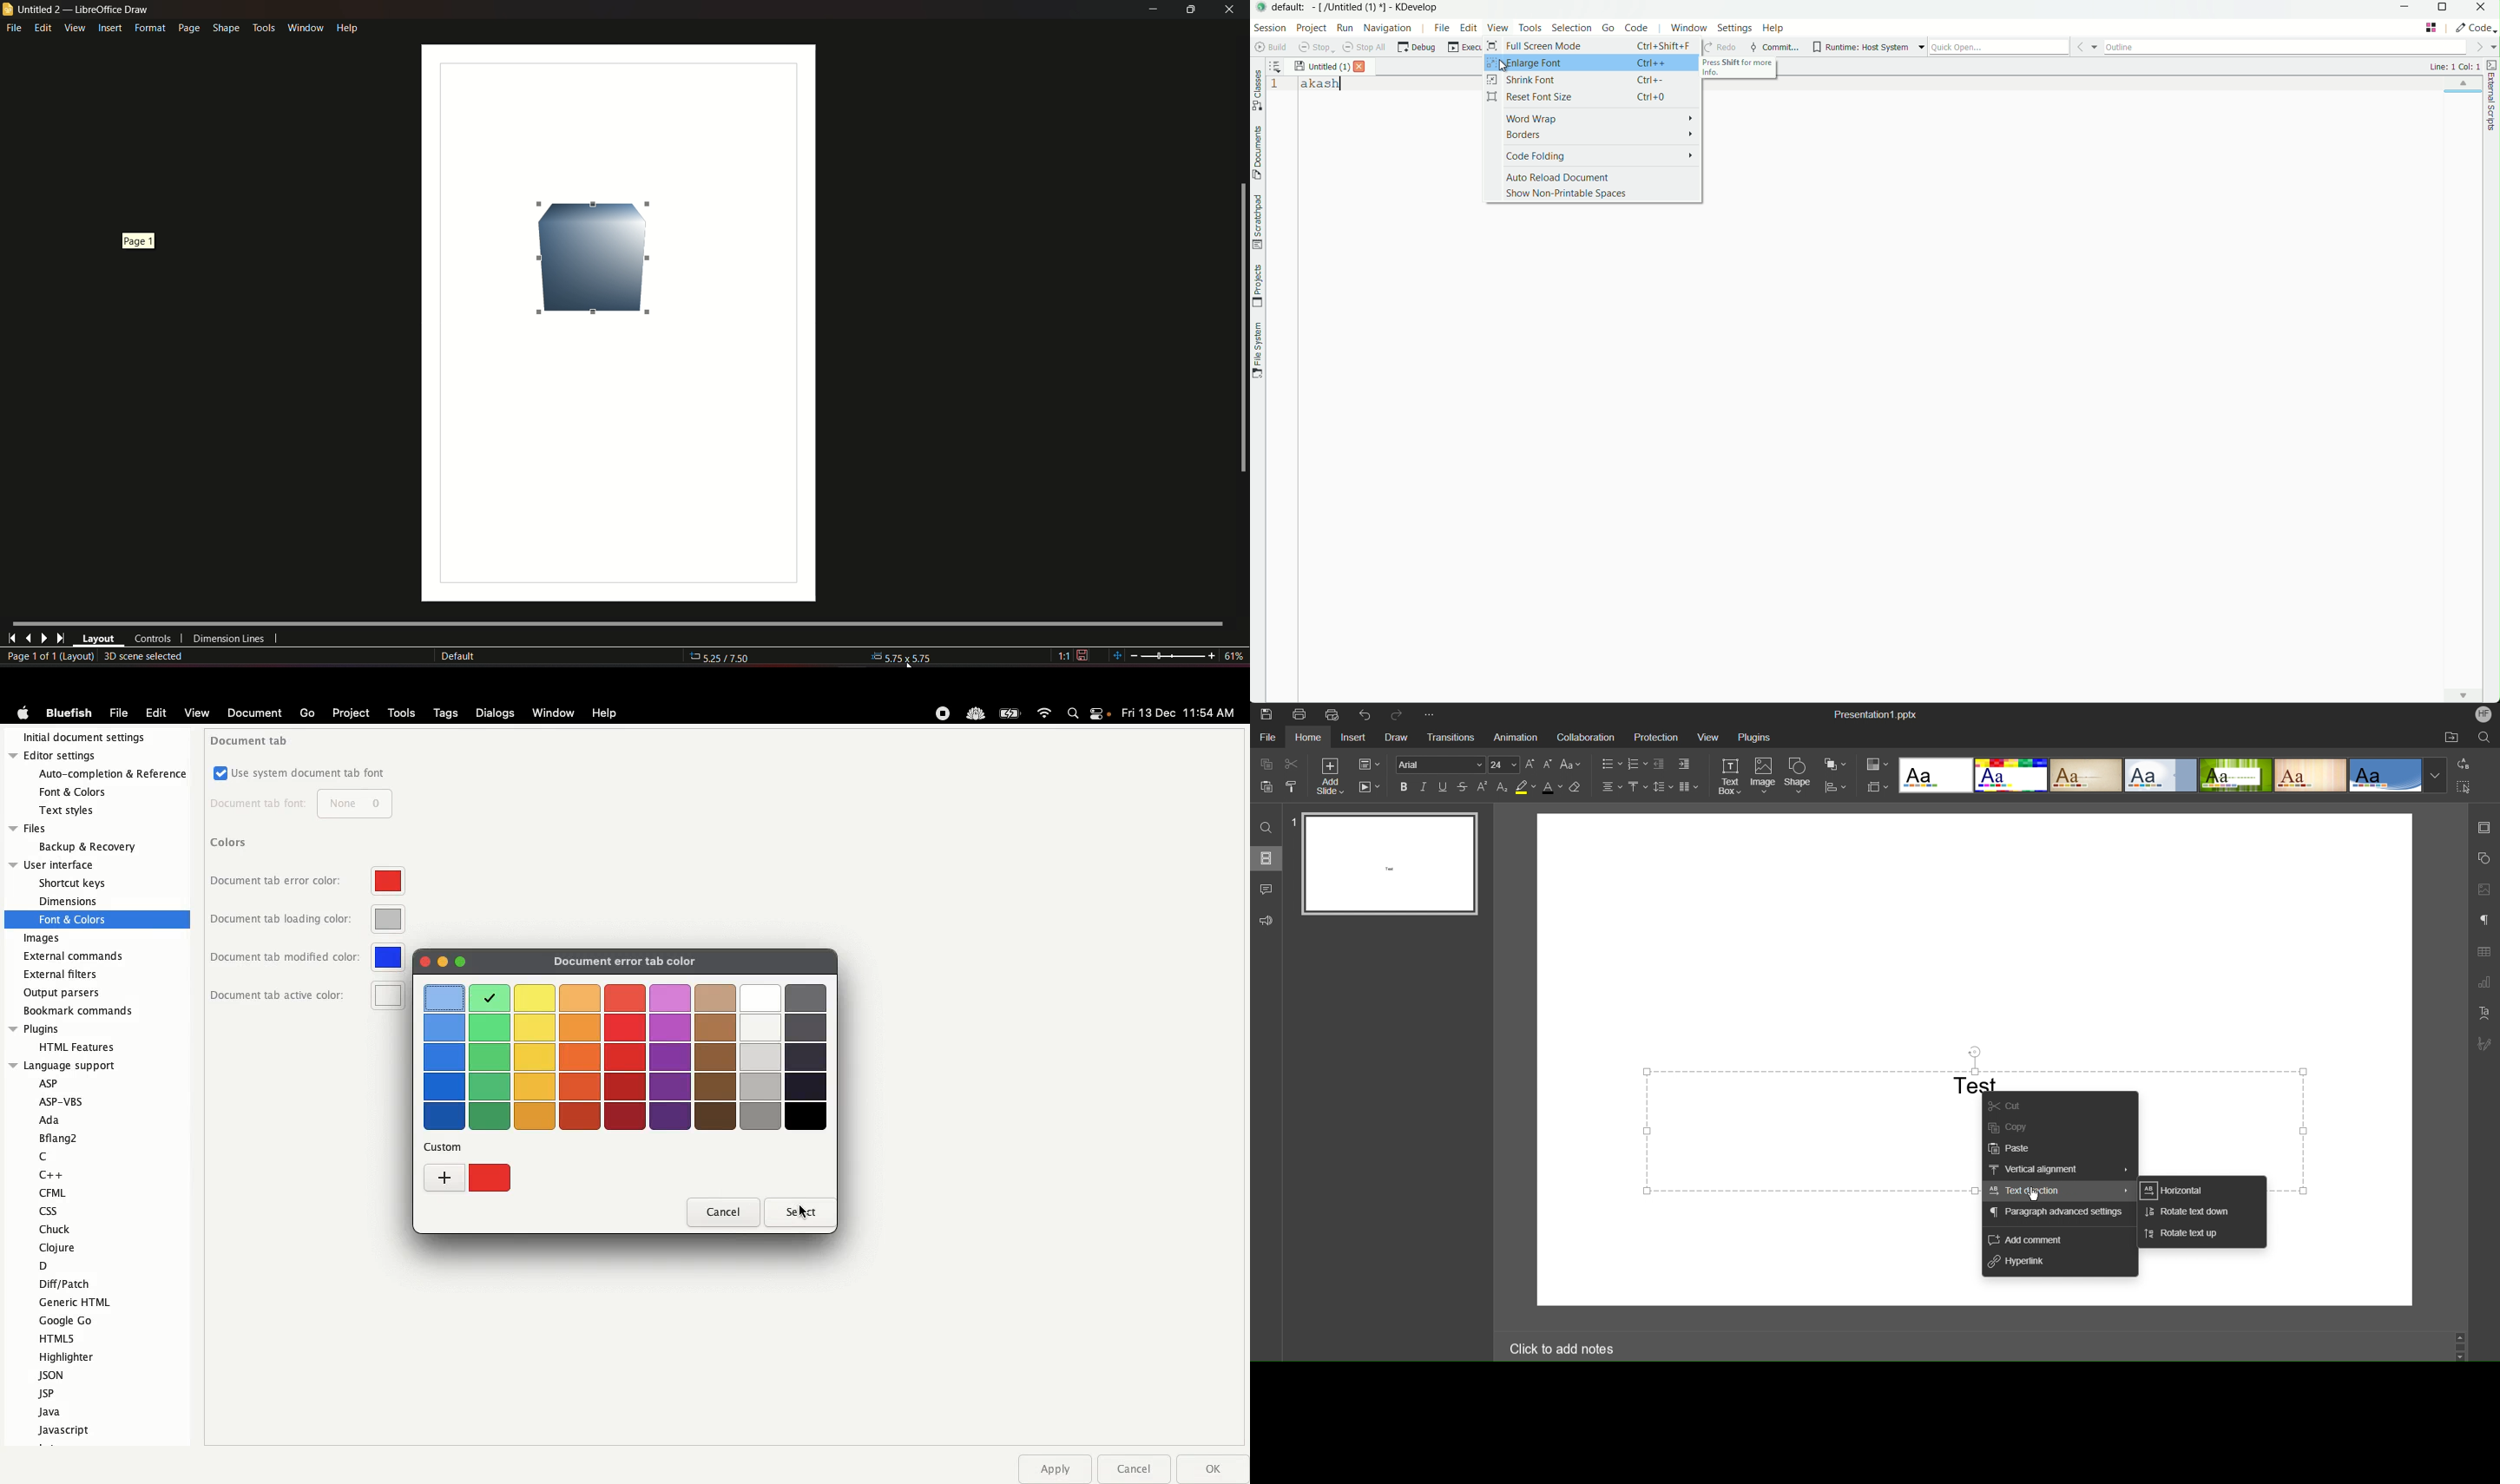  I want to click on Size Settings, so click(1876, 786).